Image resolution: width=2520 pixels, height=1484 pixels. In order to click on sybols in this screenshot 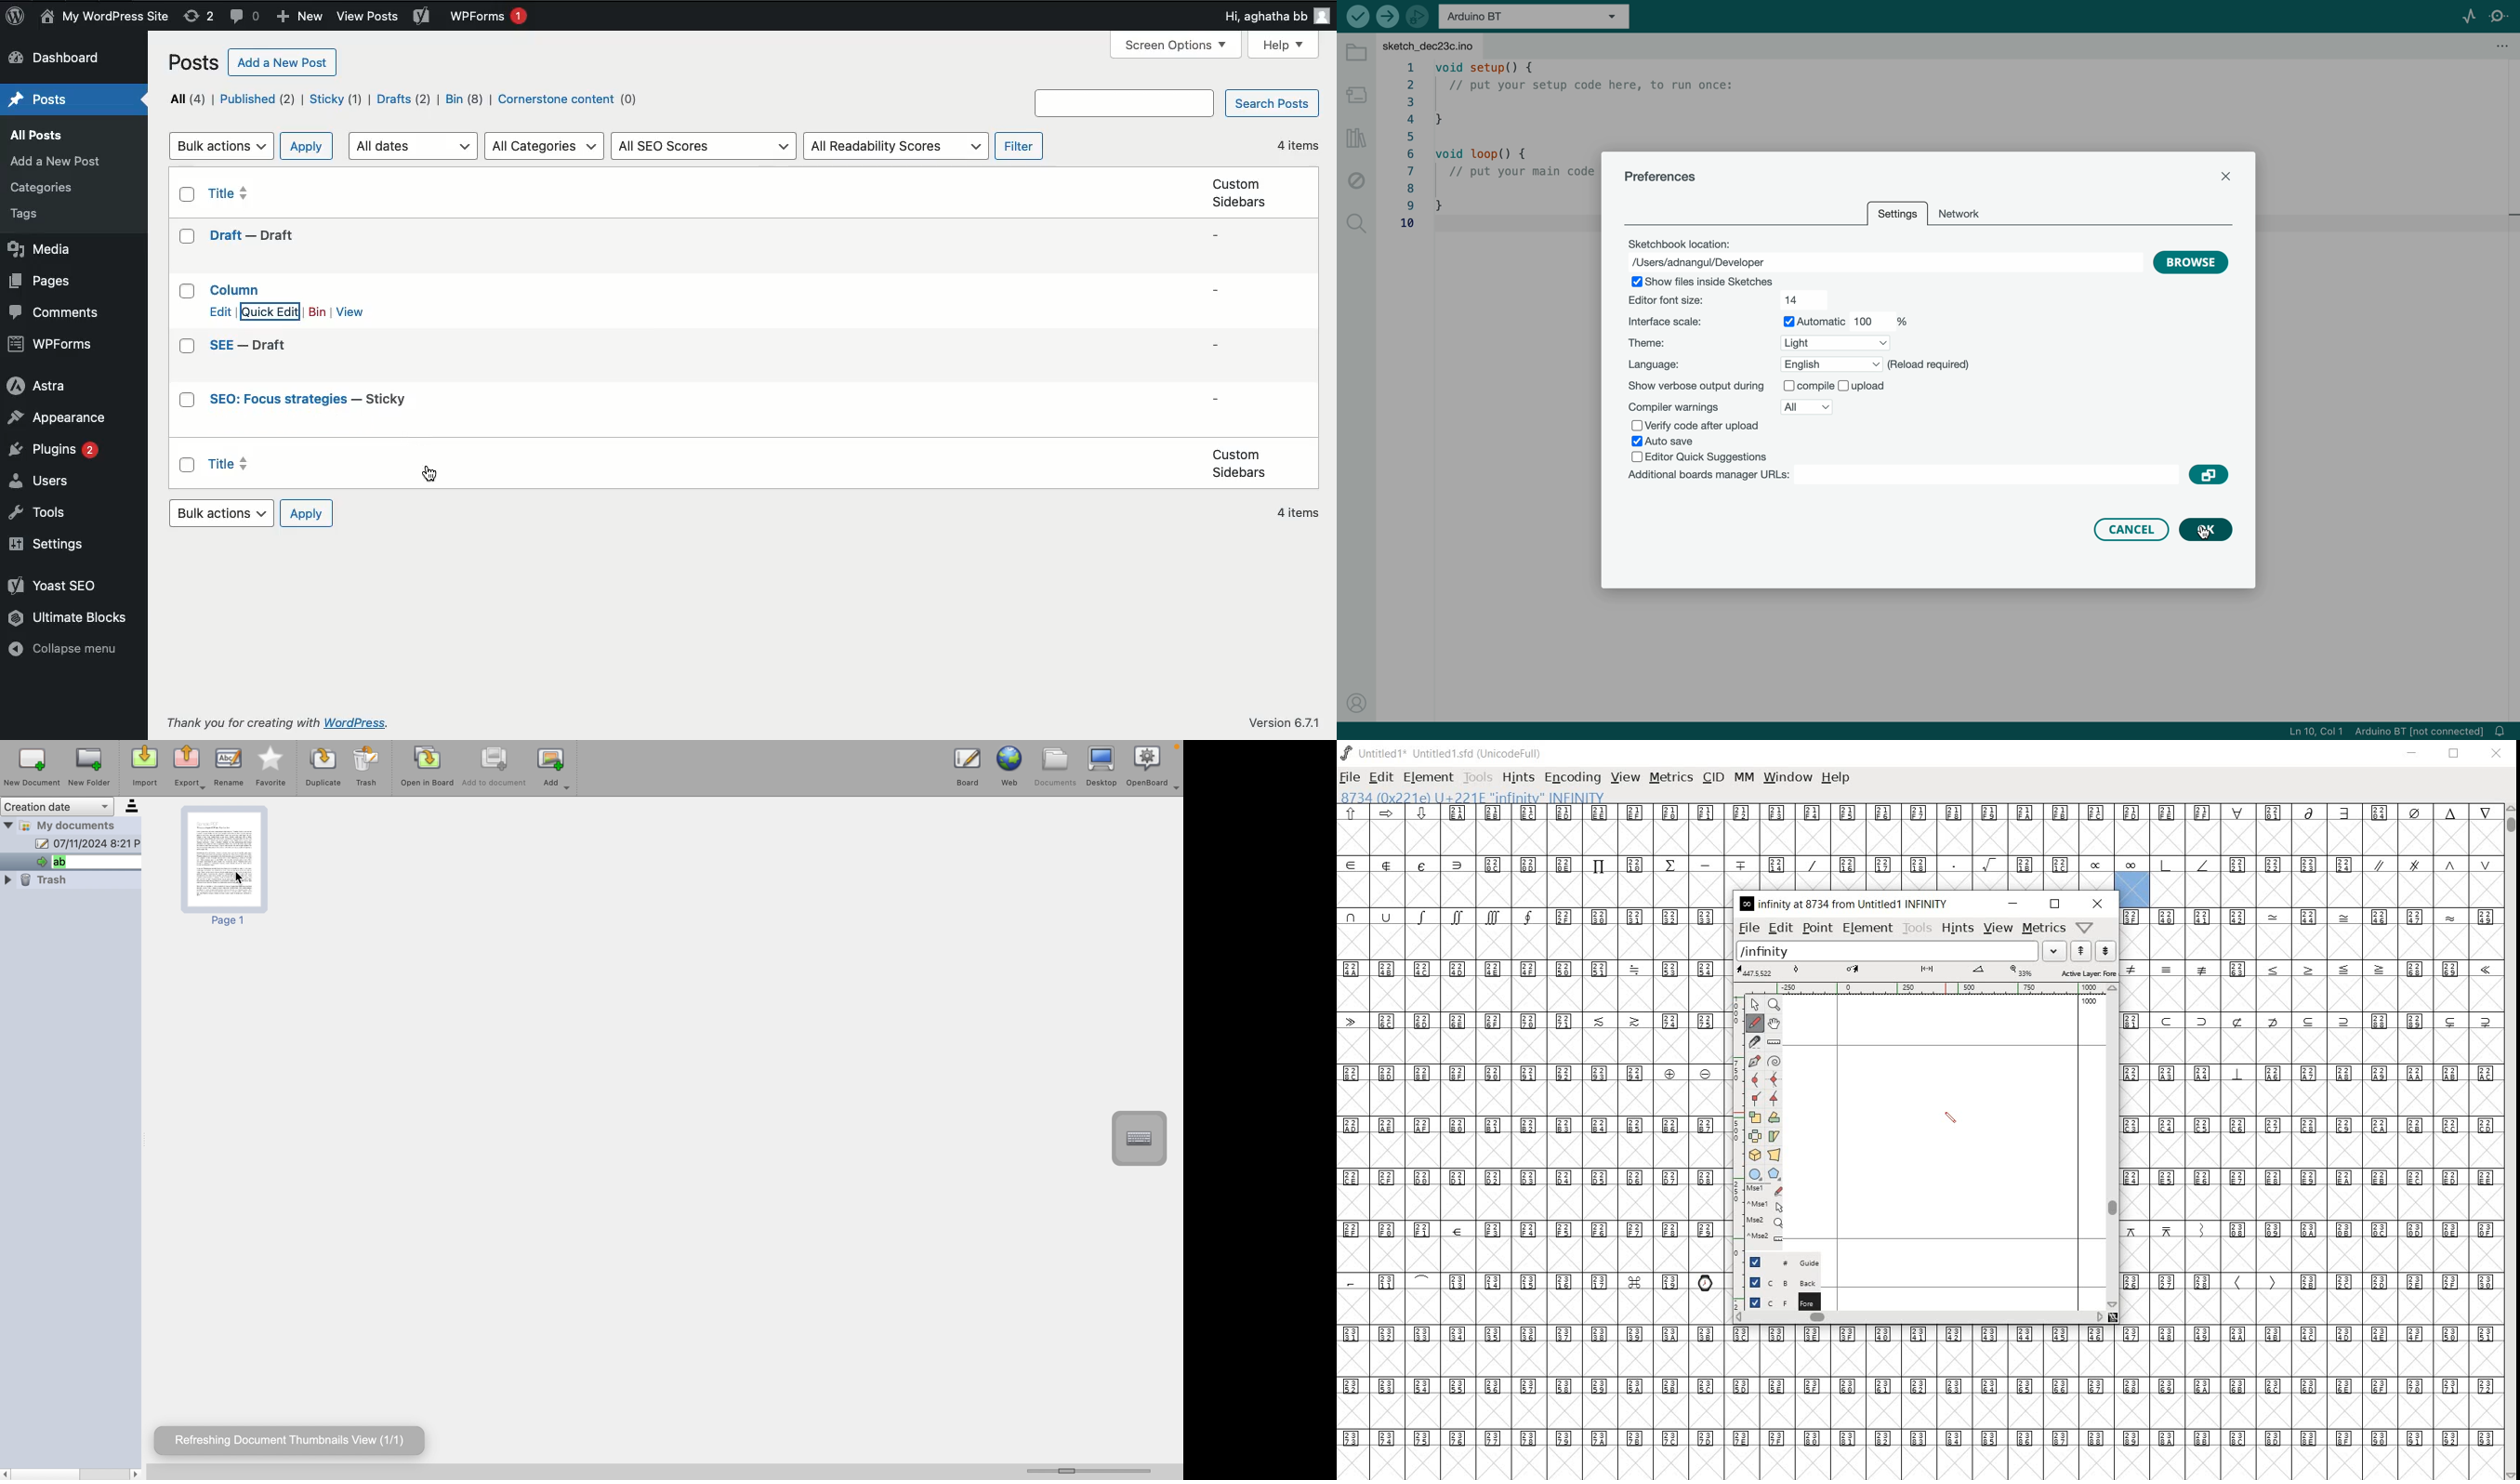, I will do `click(1392, 812)`.